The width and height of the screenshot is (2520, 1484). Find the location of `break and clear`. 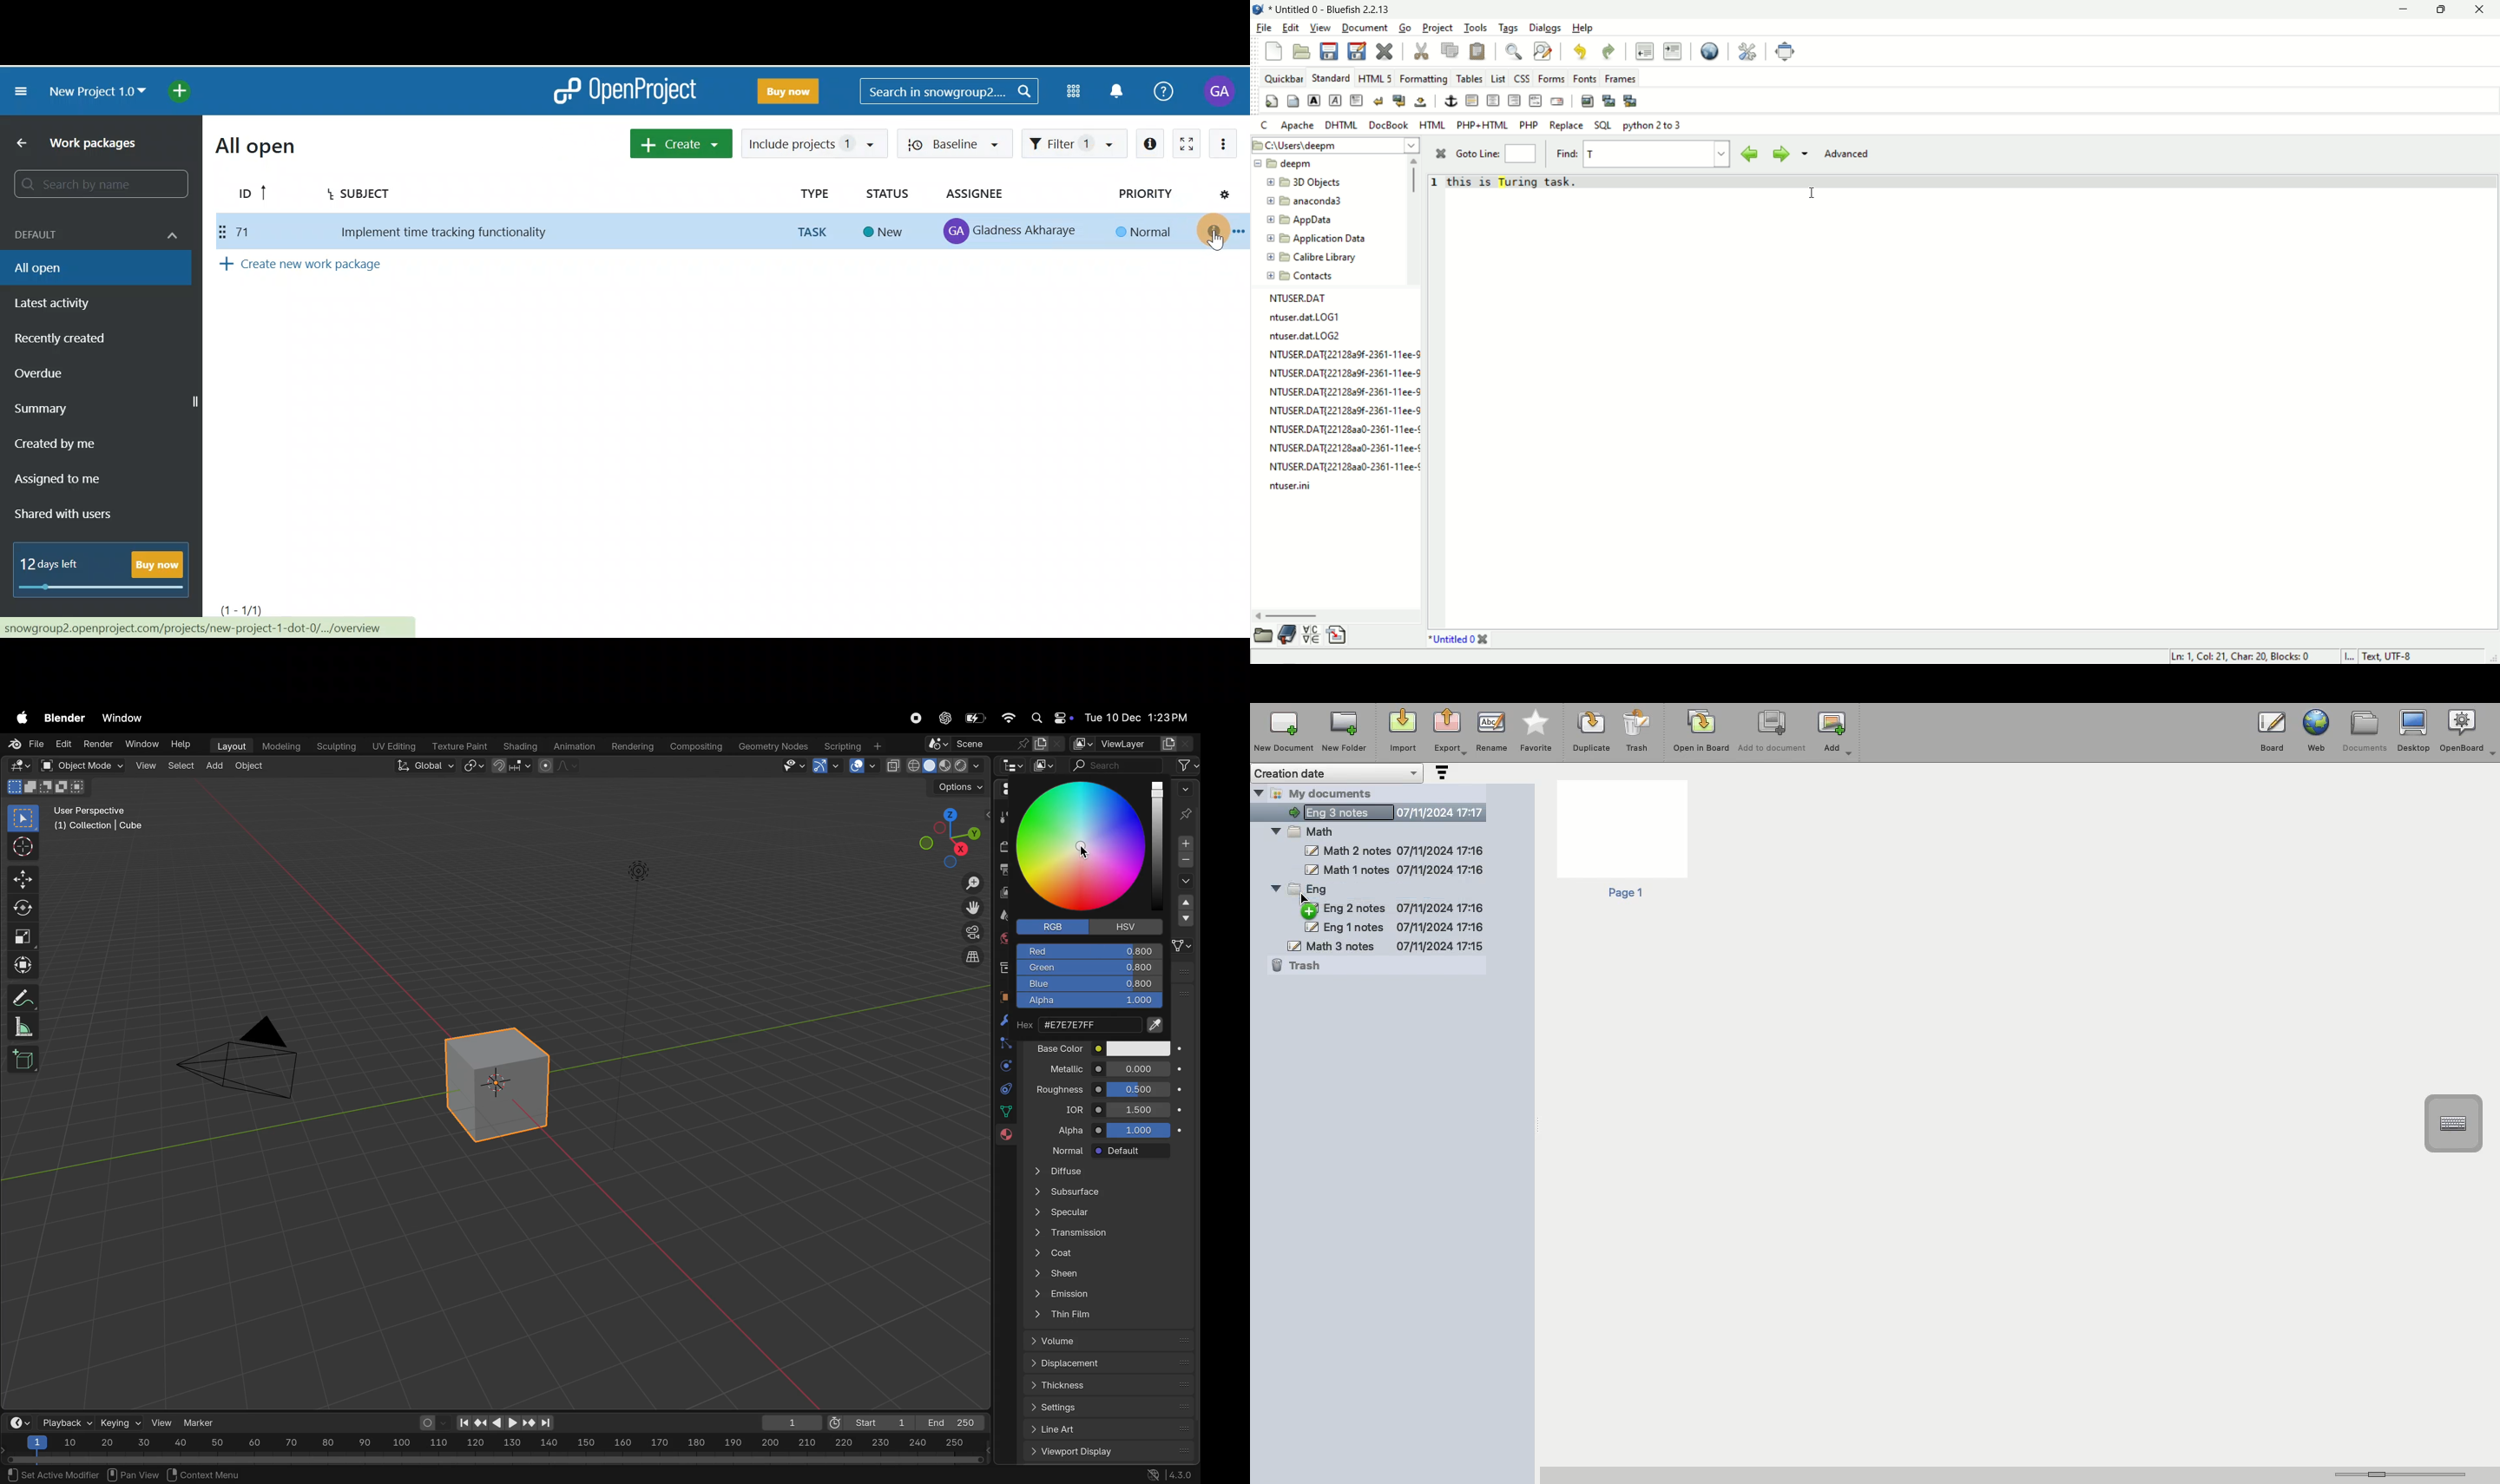

break and clear is located at coordinates (1400, 102).